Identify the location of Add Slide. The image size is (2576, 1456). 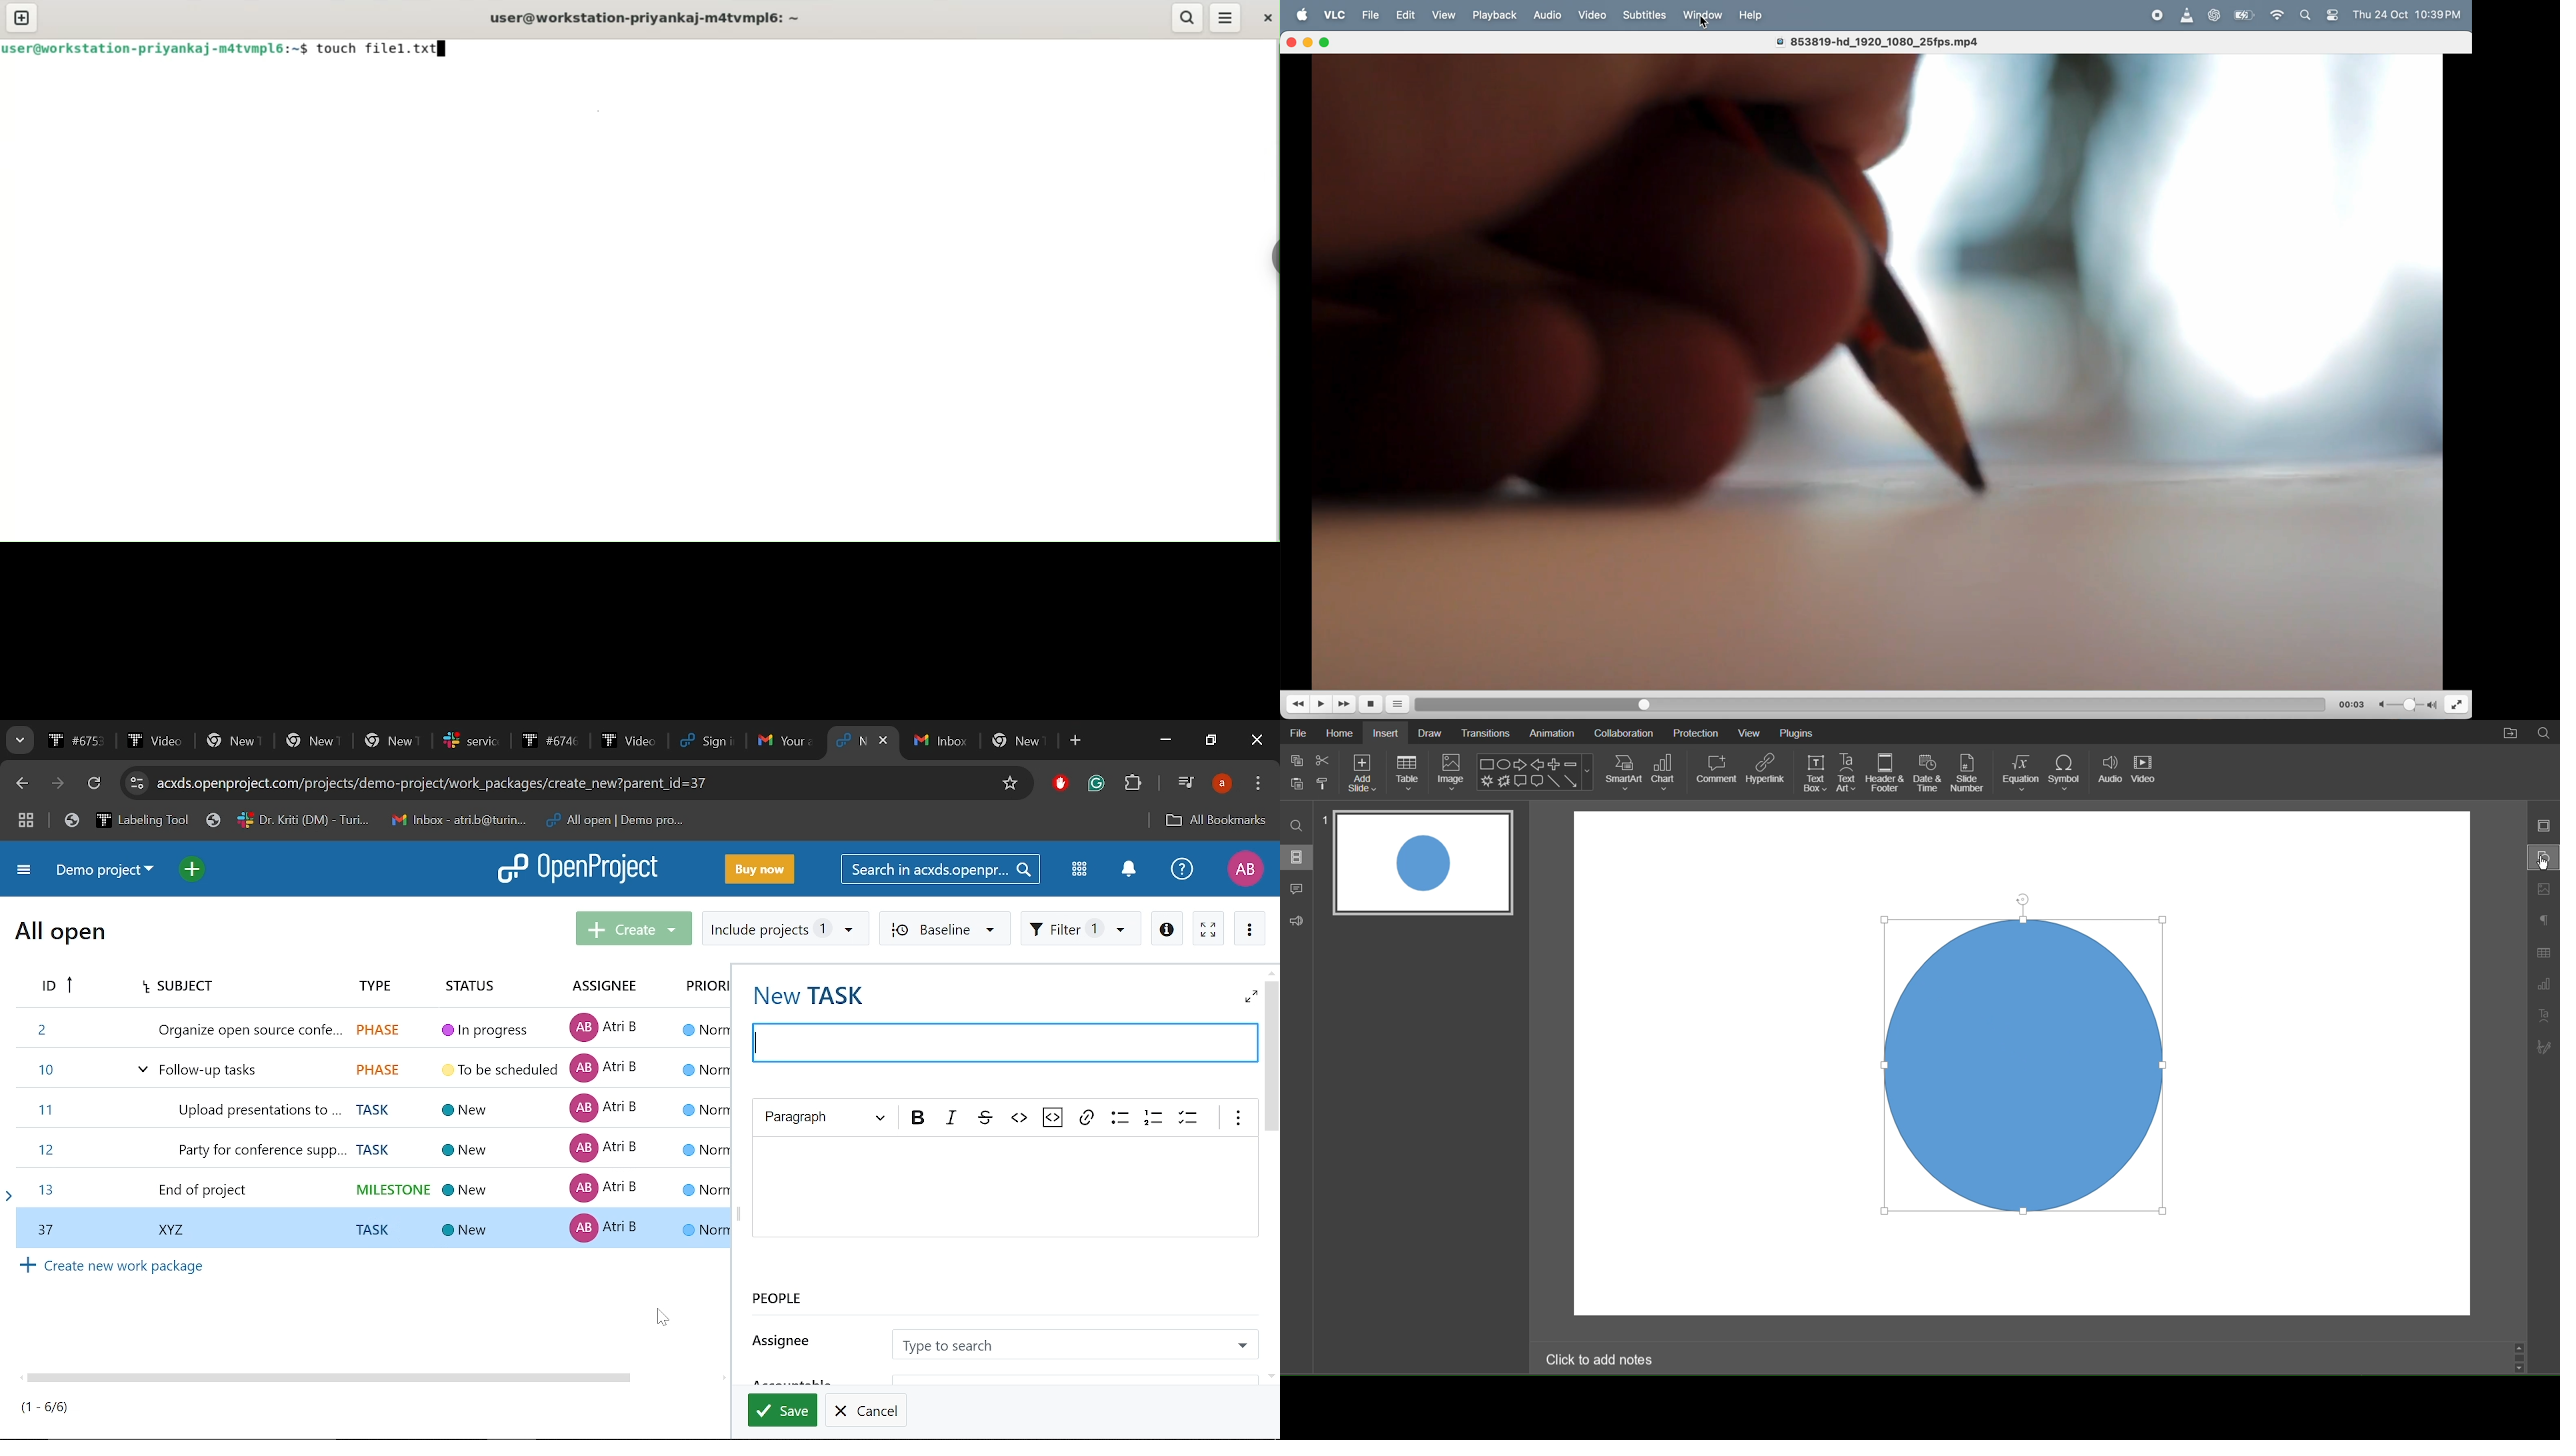
(1363, 773).